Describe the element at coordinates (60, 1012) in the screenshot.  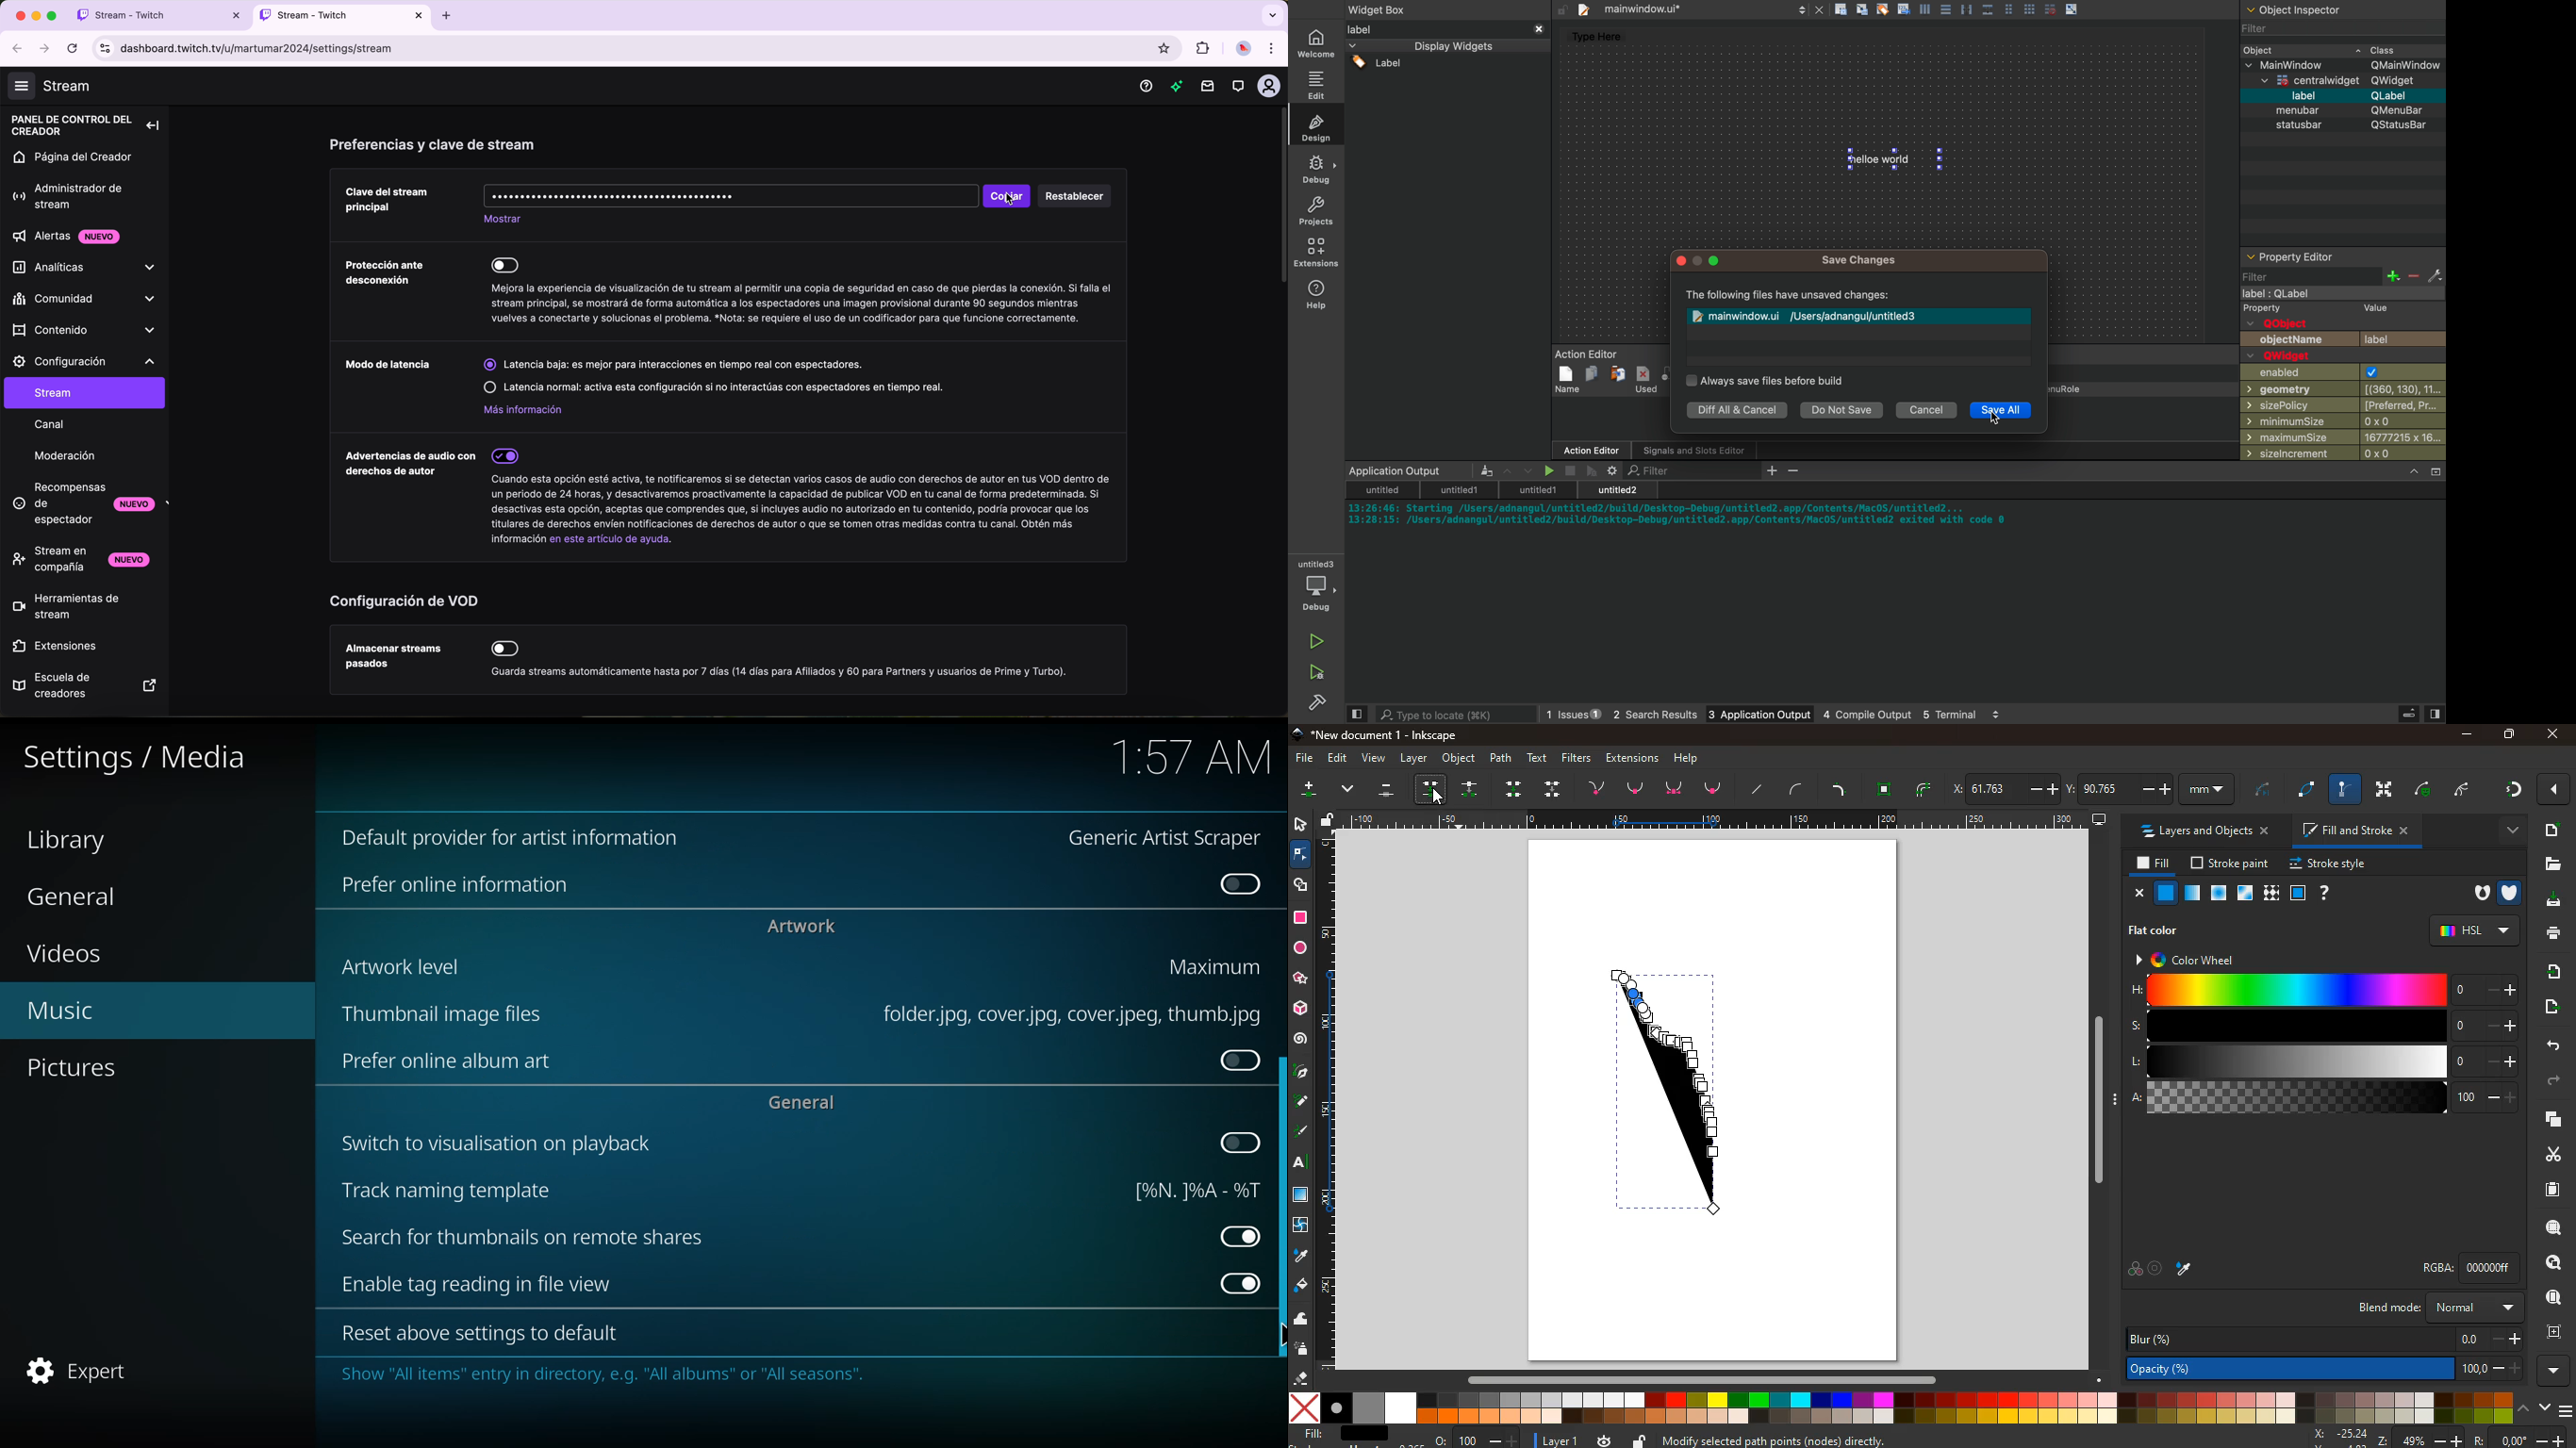
I see `music` at that location.